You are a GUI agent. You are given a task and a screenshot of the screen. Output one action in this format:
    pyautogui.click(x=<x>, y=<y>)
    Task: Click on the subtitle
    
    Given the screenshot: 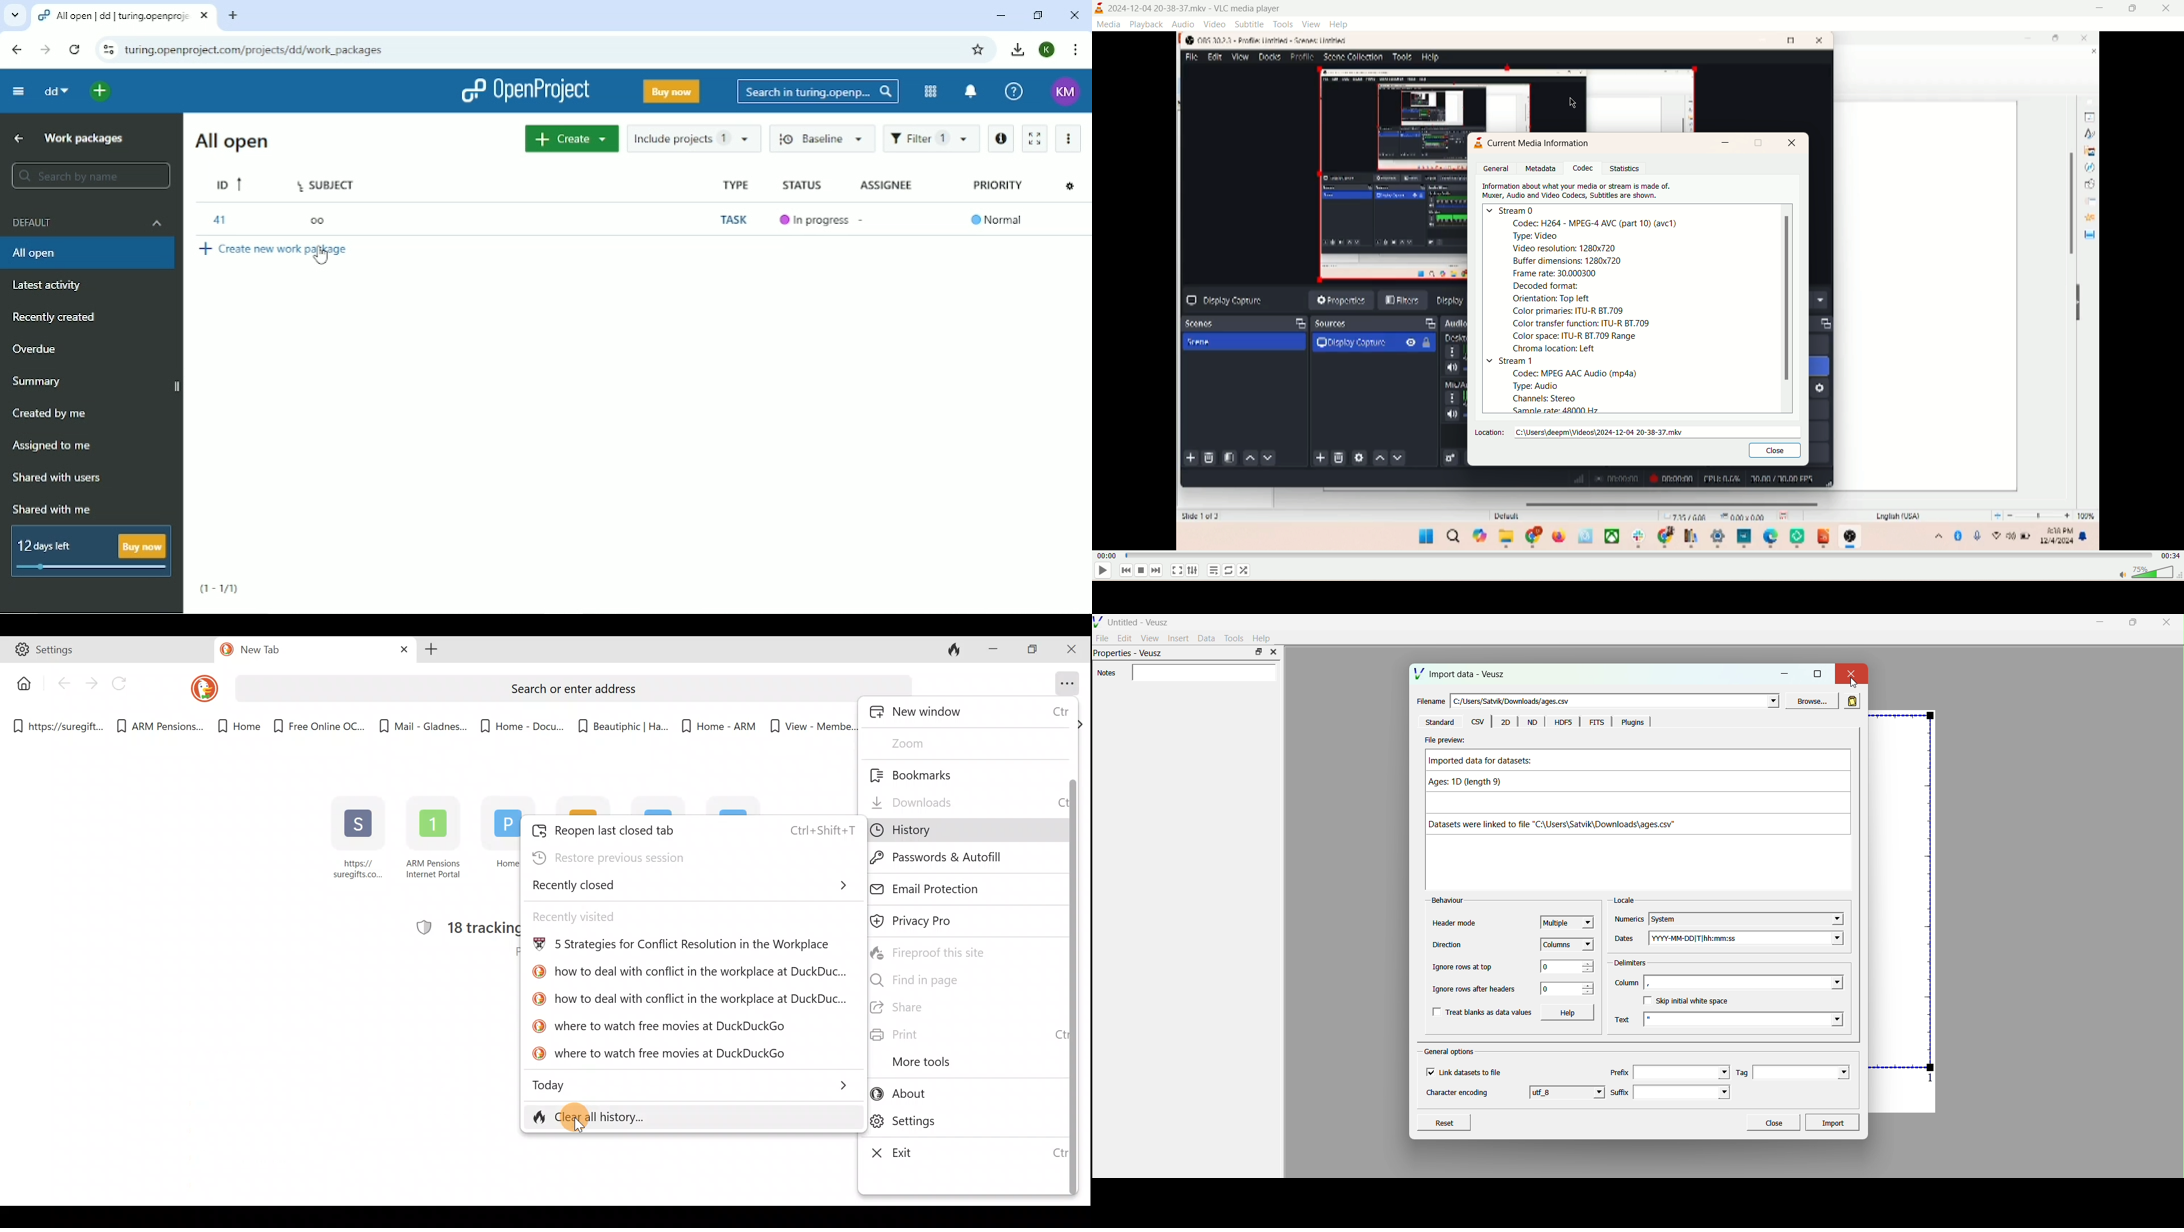 What is the action you would take?
    pyautogui.click(x=1250, y=24)
    